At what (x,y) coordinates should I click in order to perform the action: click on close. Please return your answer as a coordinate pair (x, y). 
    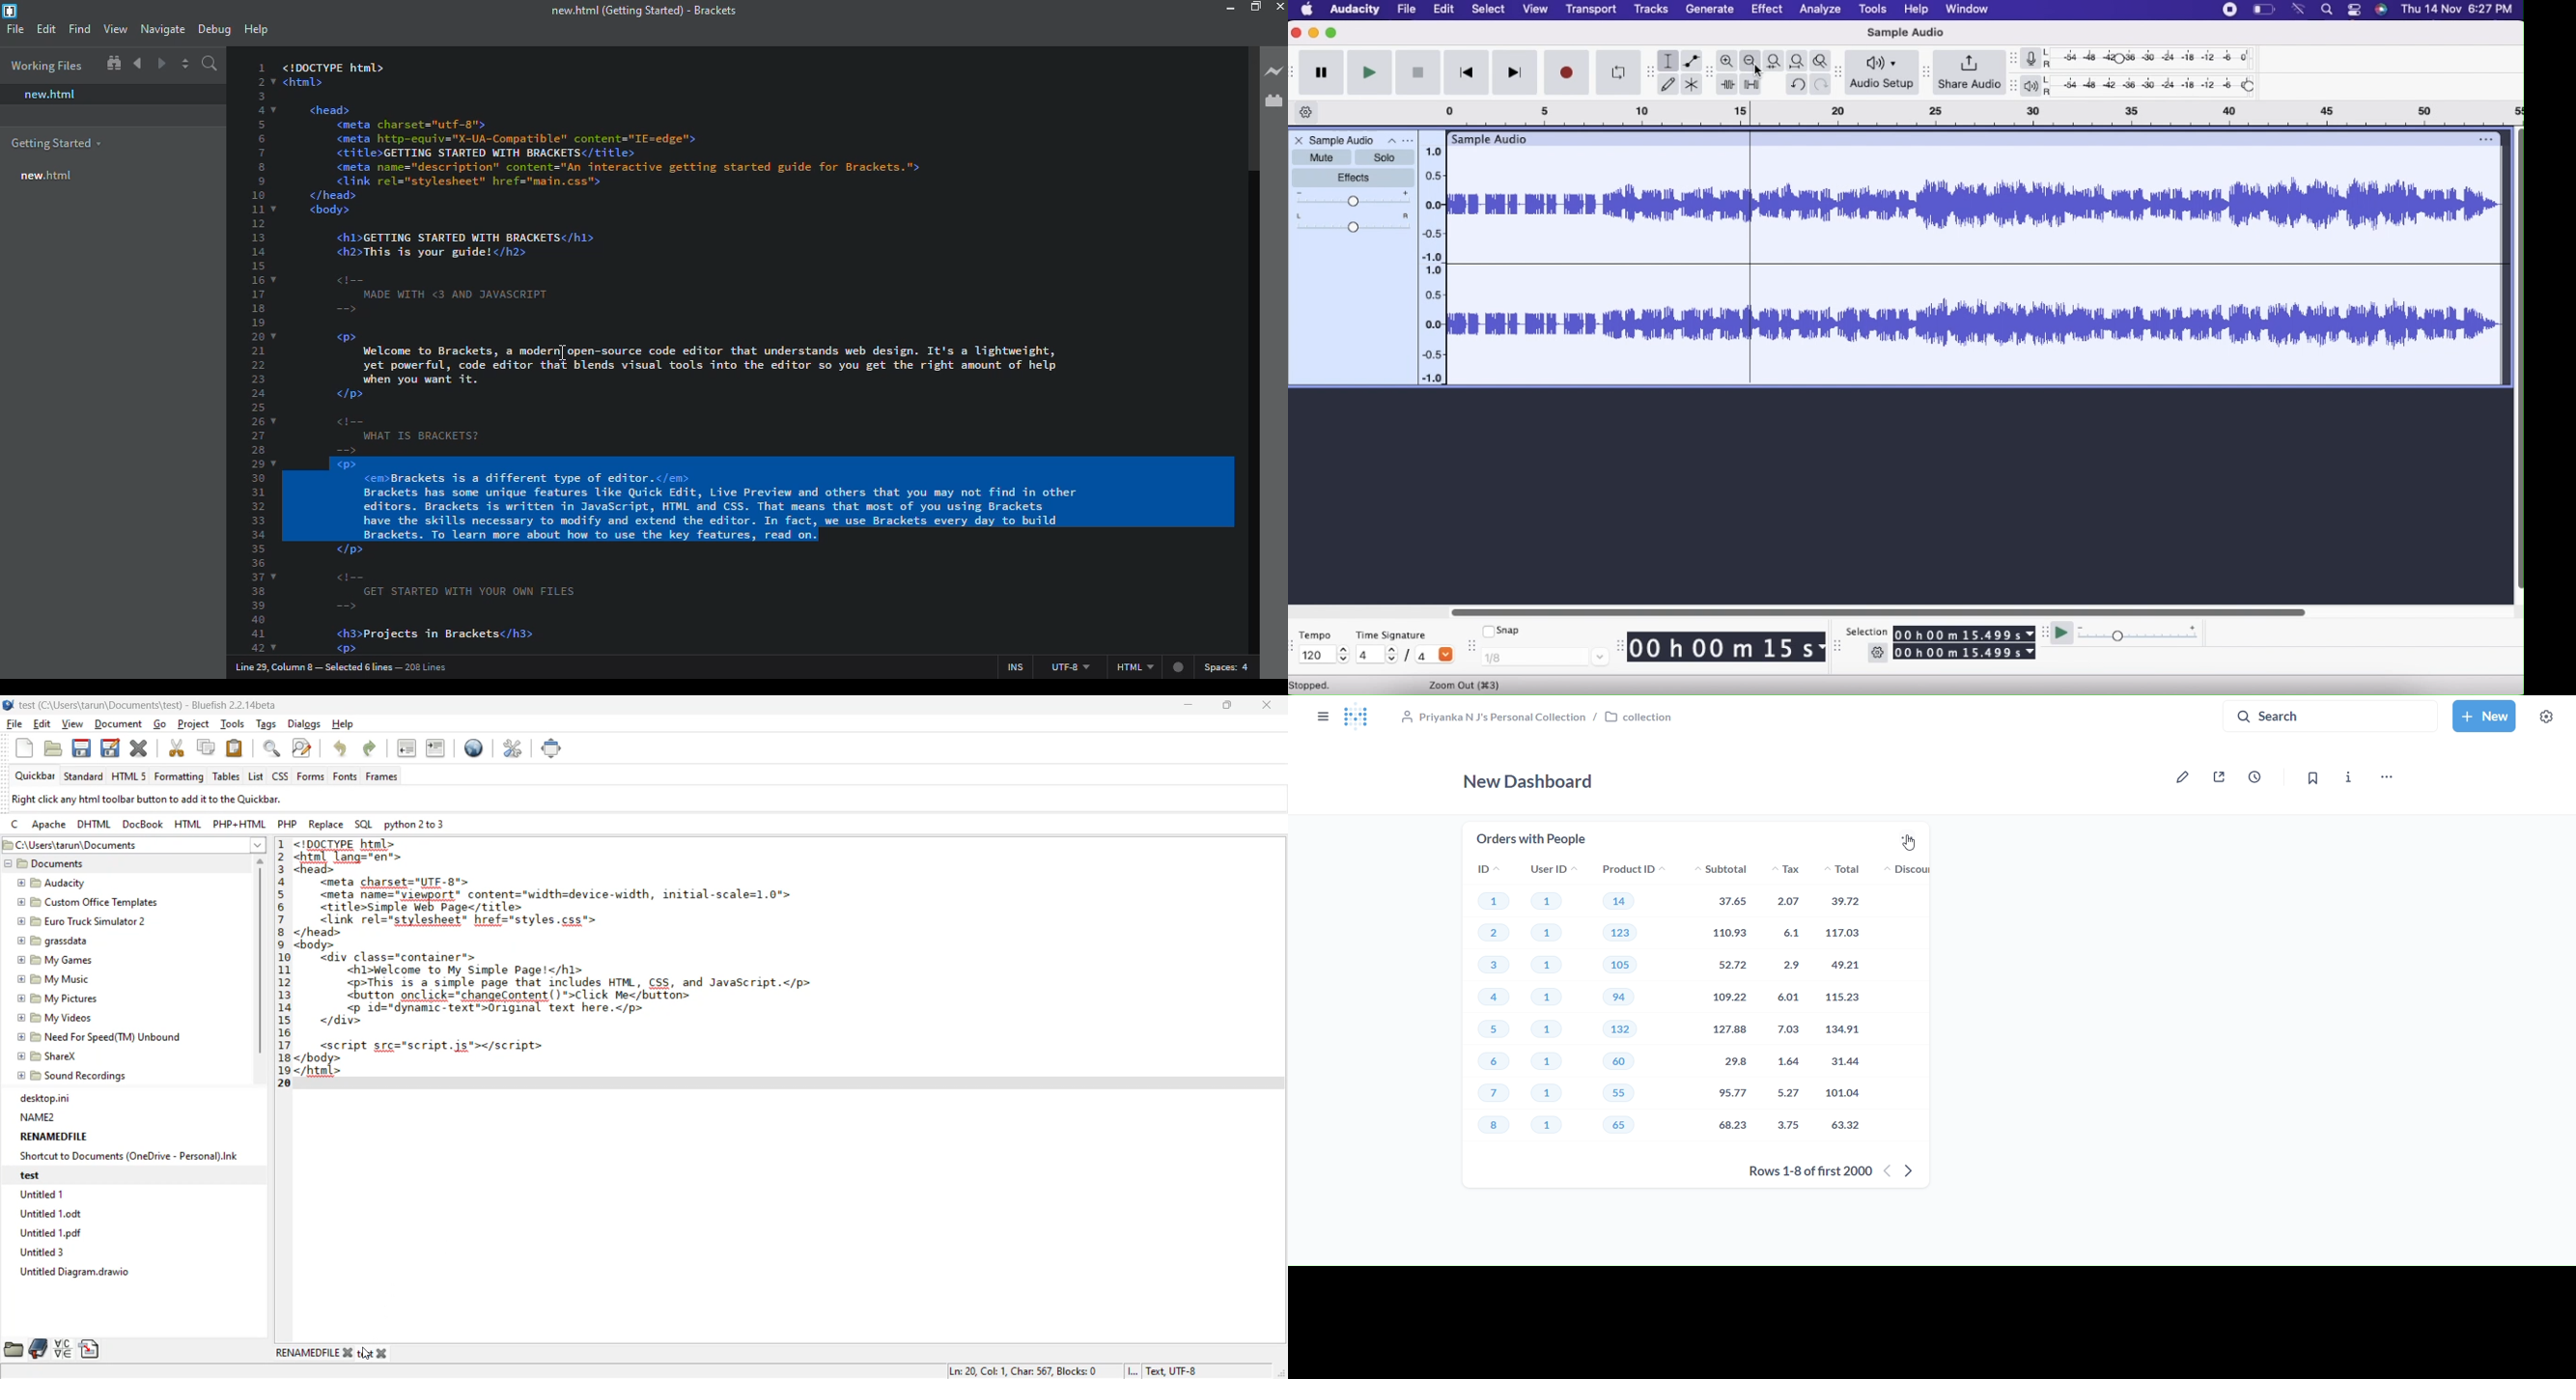
    Looking at the image, I should click on (384, 1353).